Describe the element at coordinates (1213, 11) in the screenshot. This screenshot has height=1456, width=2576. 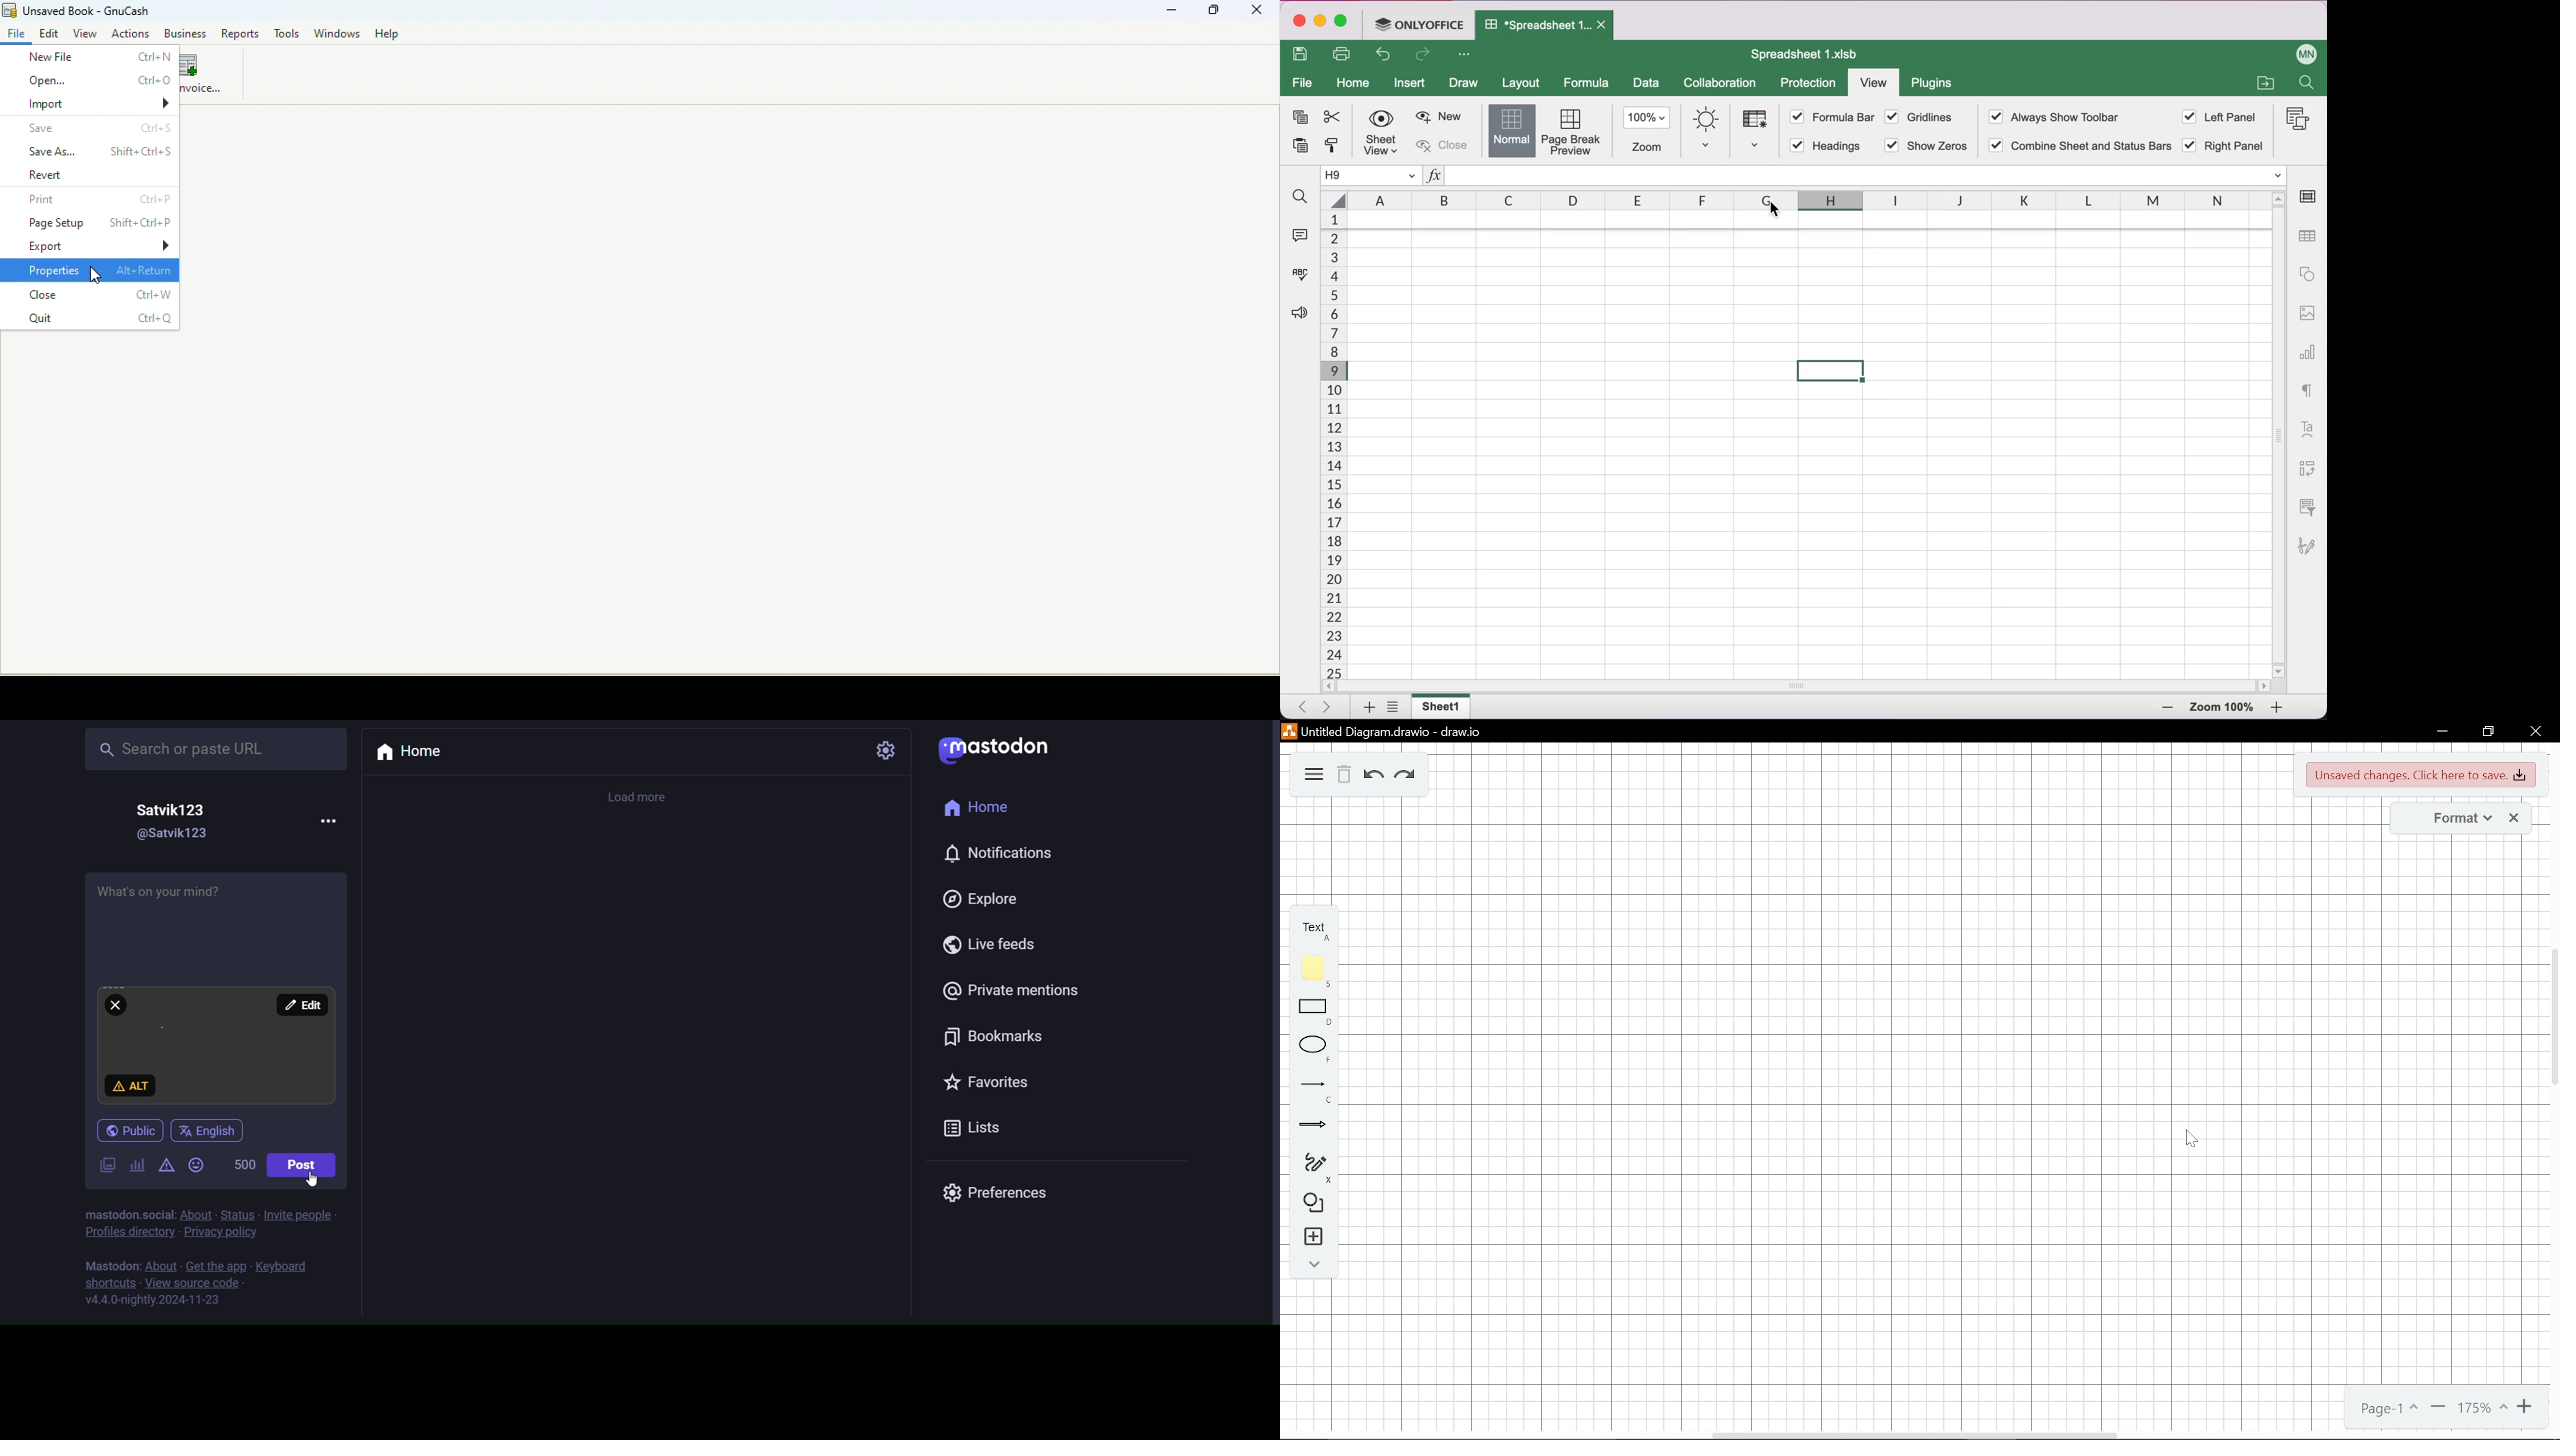
I see `Maximize` at that location.